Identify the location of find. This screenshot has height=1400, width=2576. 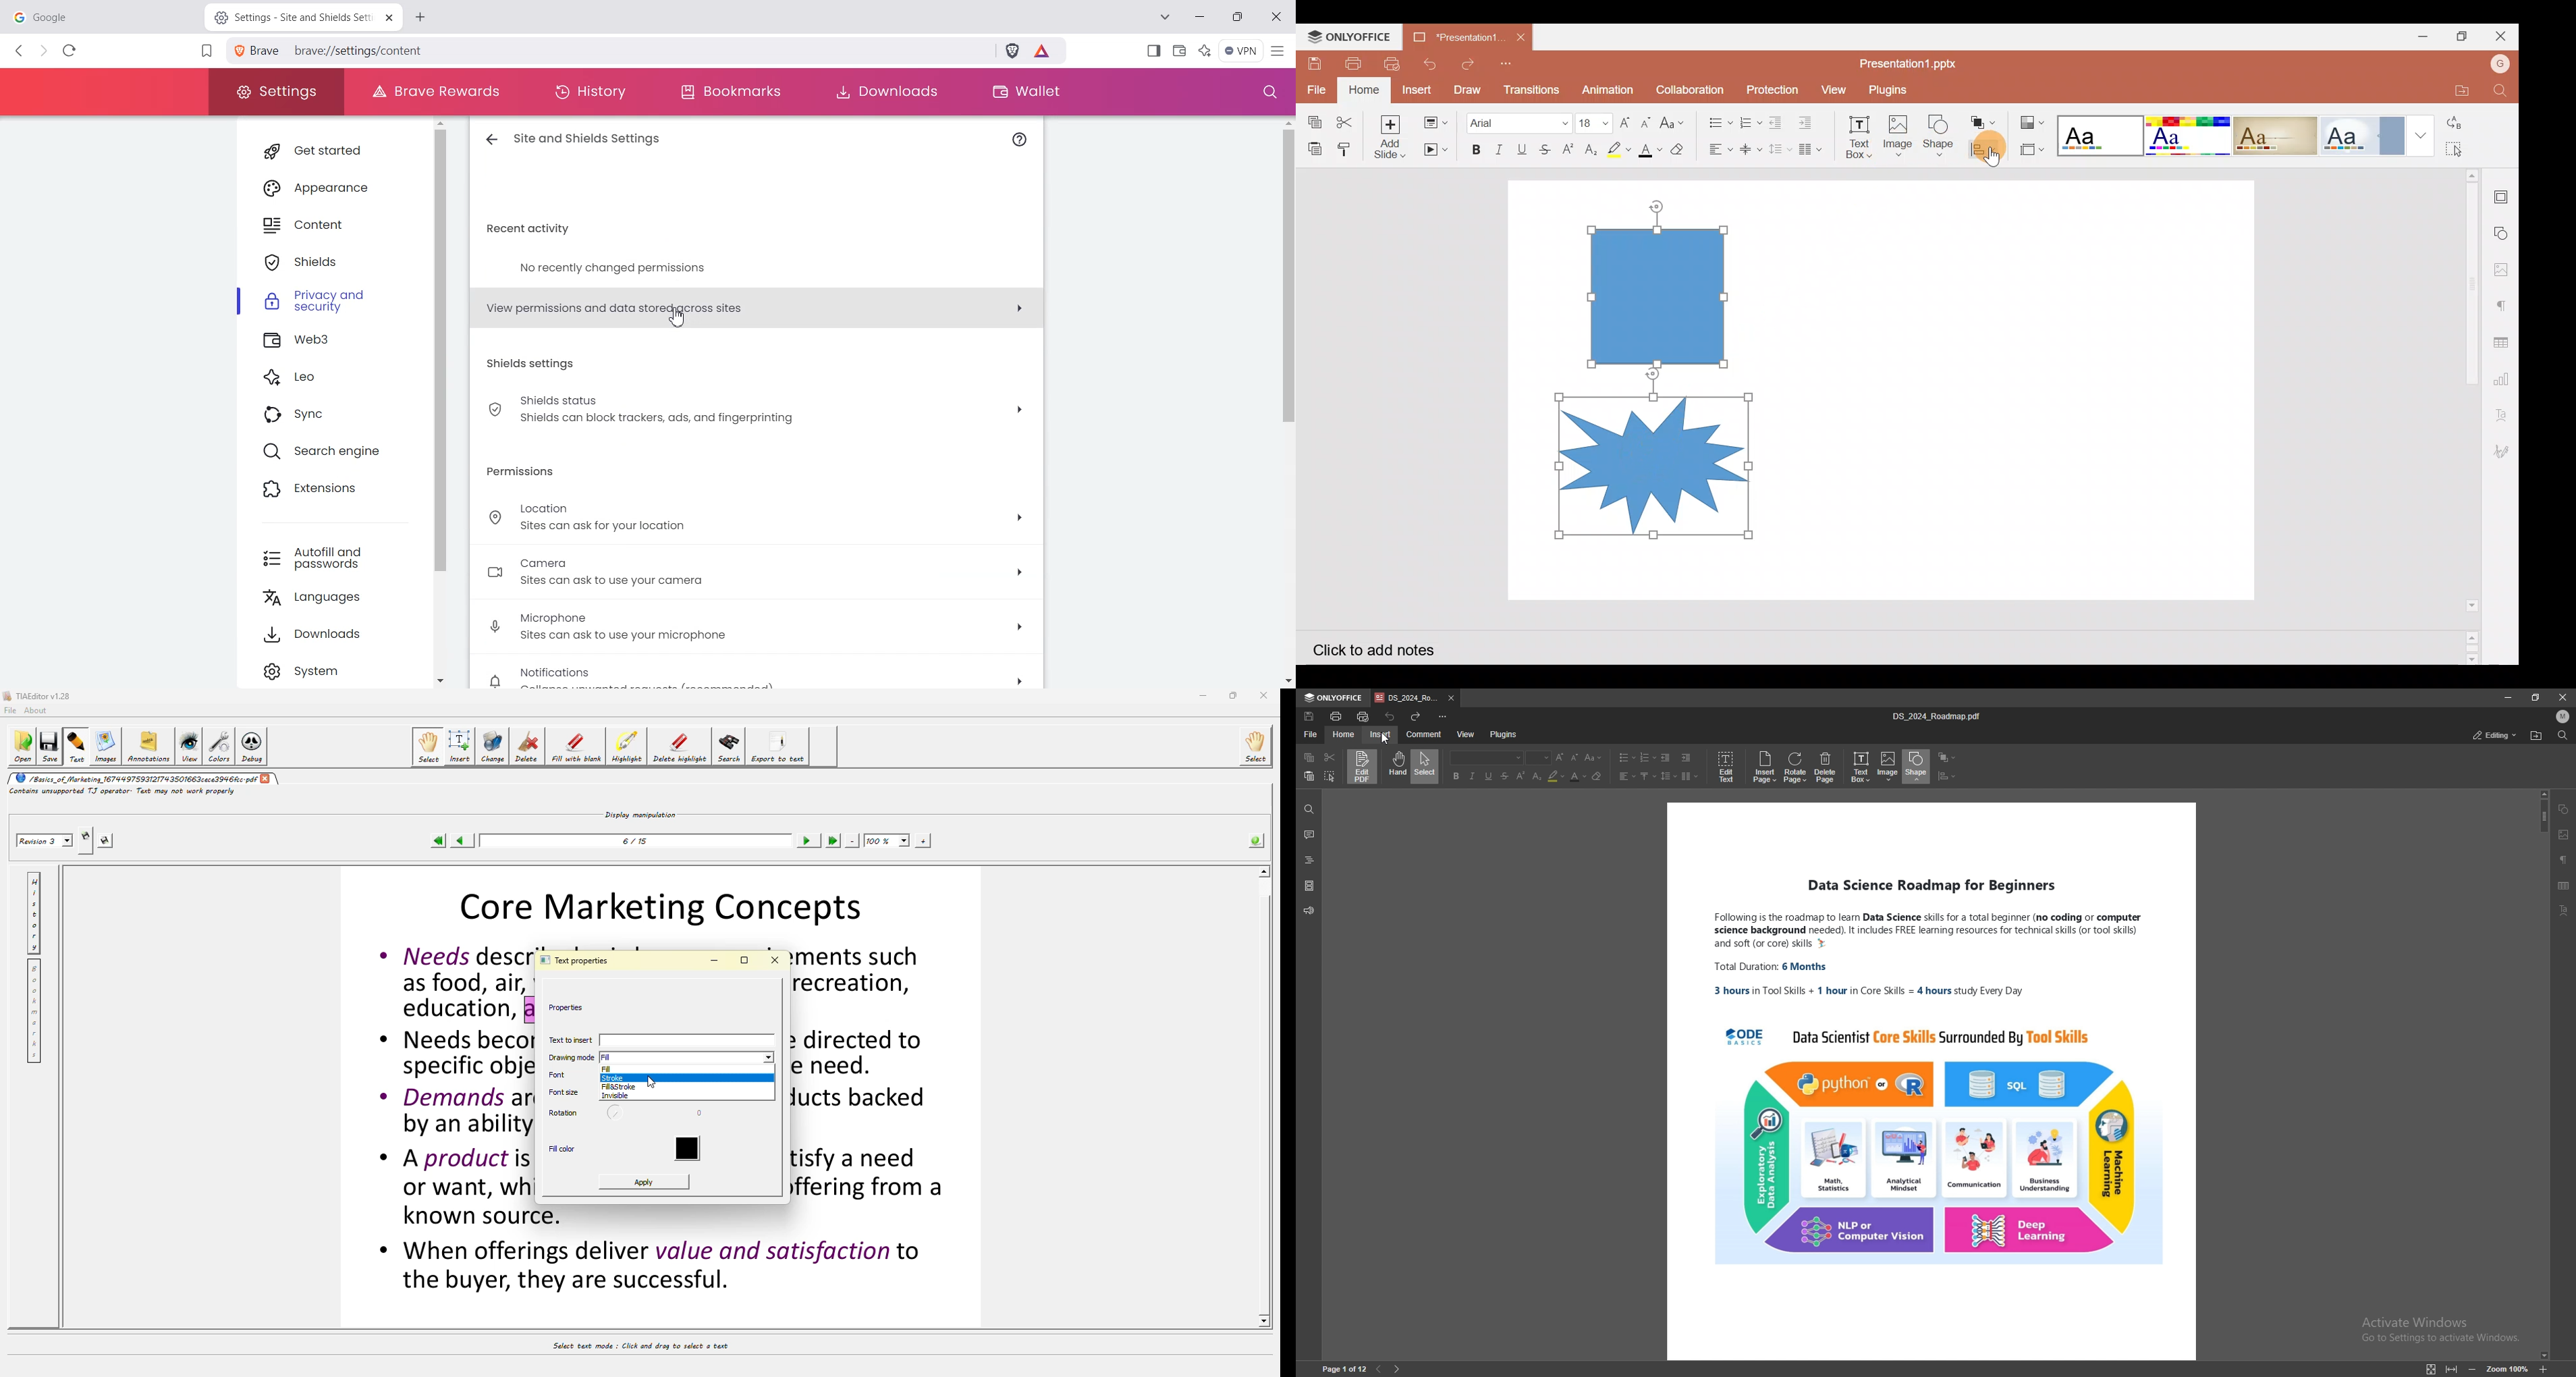
(1308, 809).